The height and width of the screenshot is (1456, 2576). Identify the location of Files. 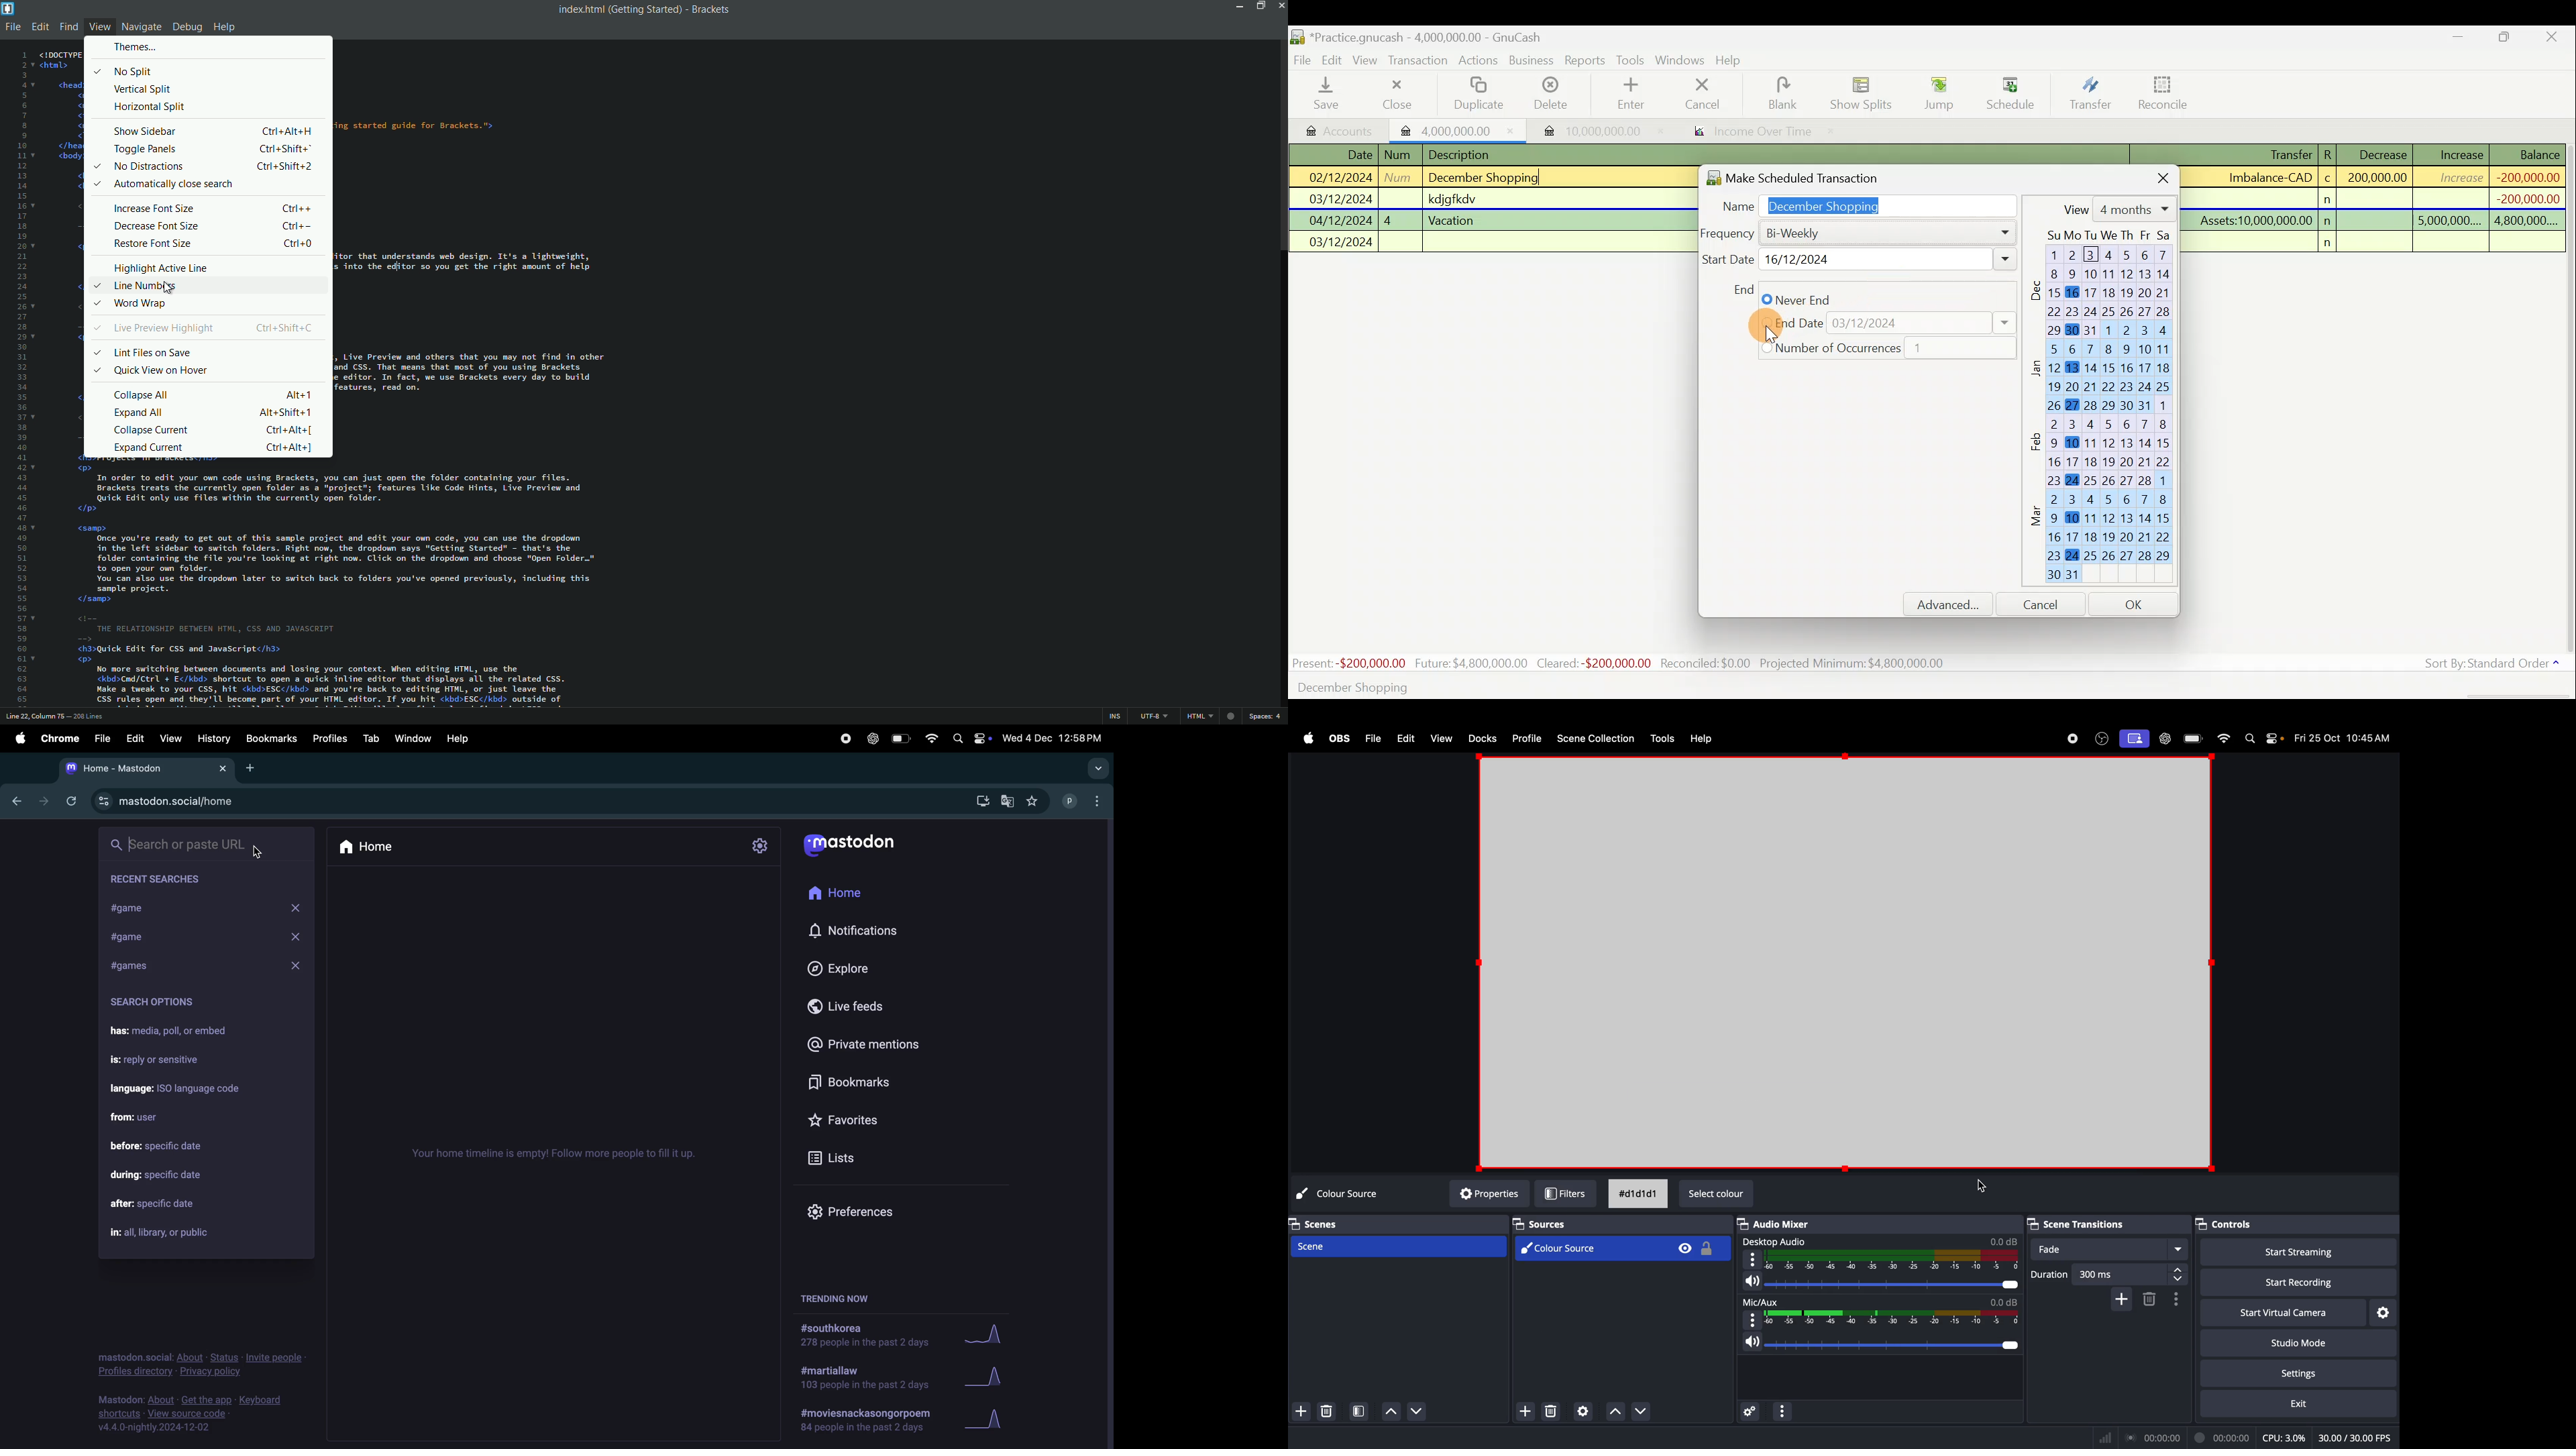
(1372, 737).